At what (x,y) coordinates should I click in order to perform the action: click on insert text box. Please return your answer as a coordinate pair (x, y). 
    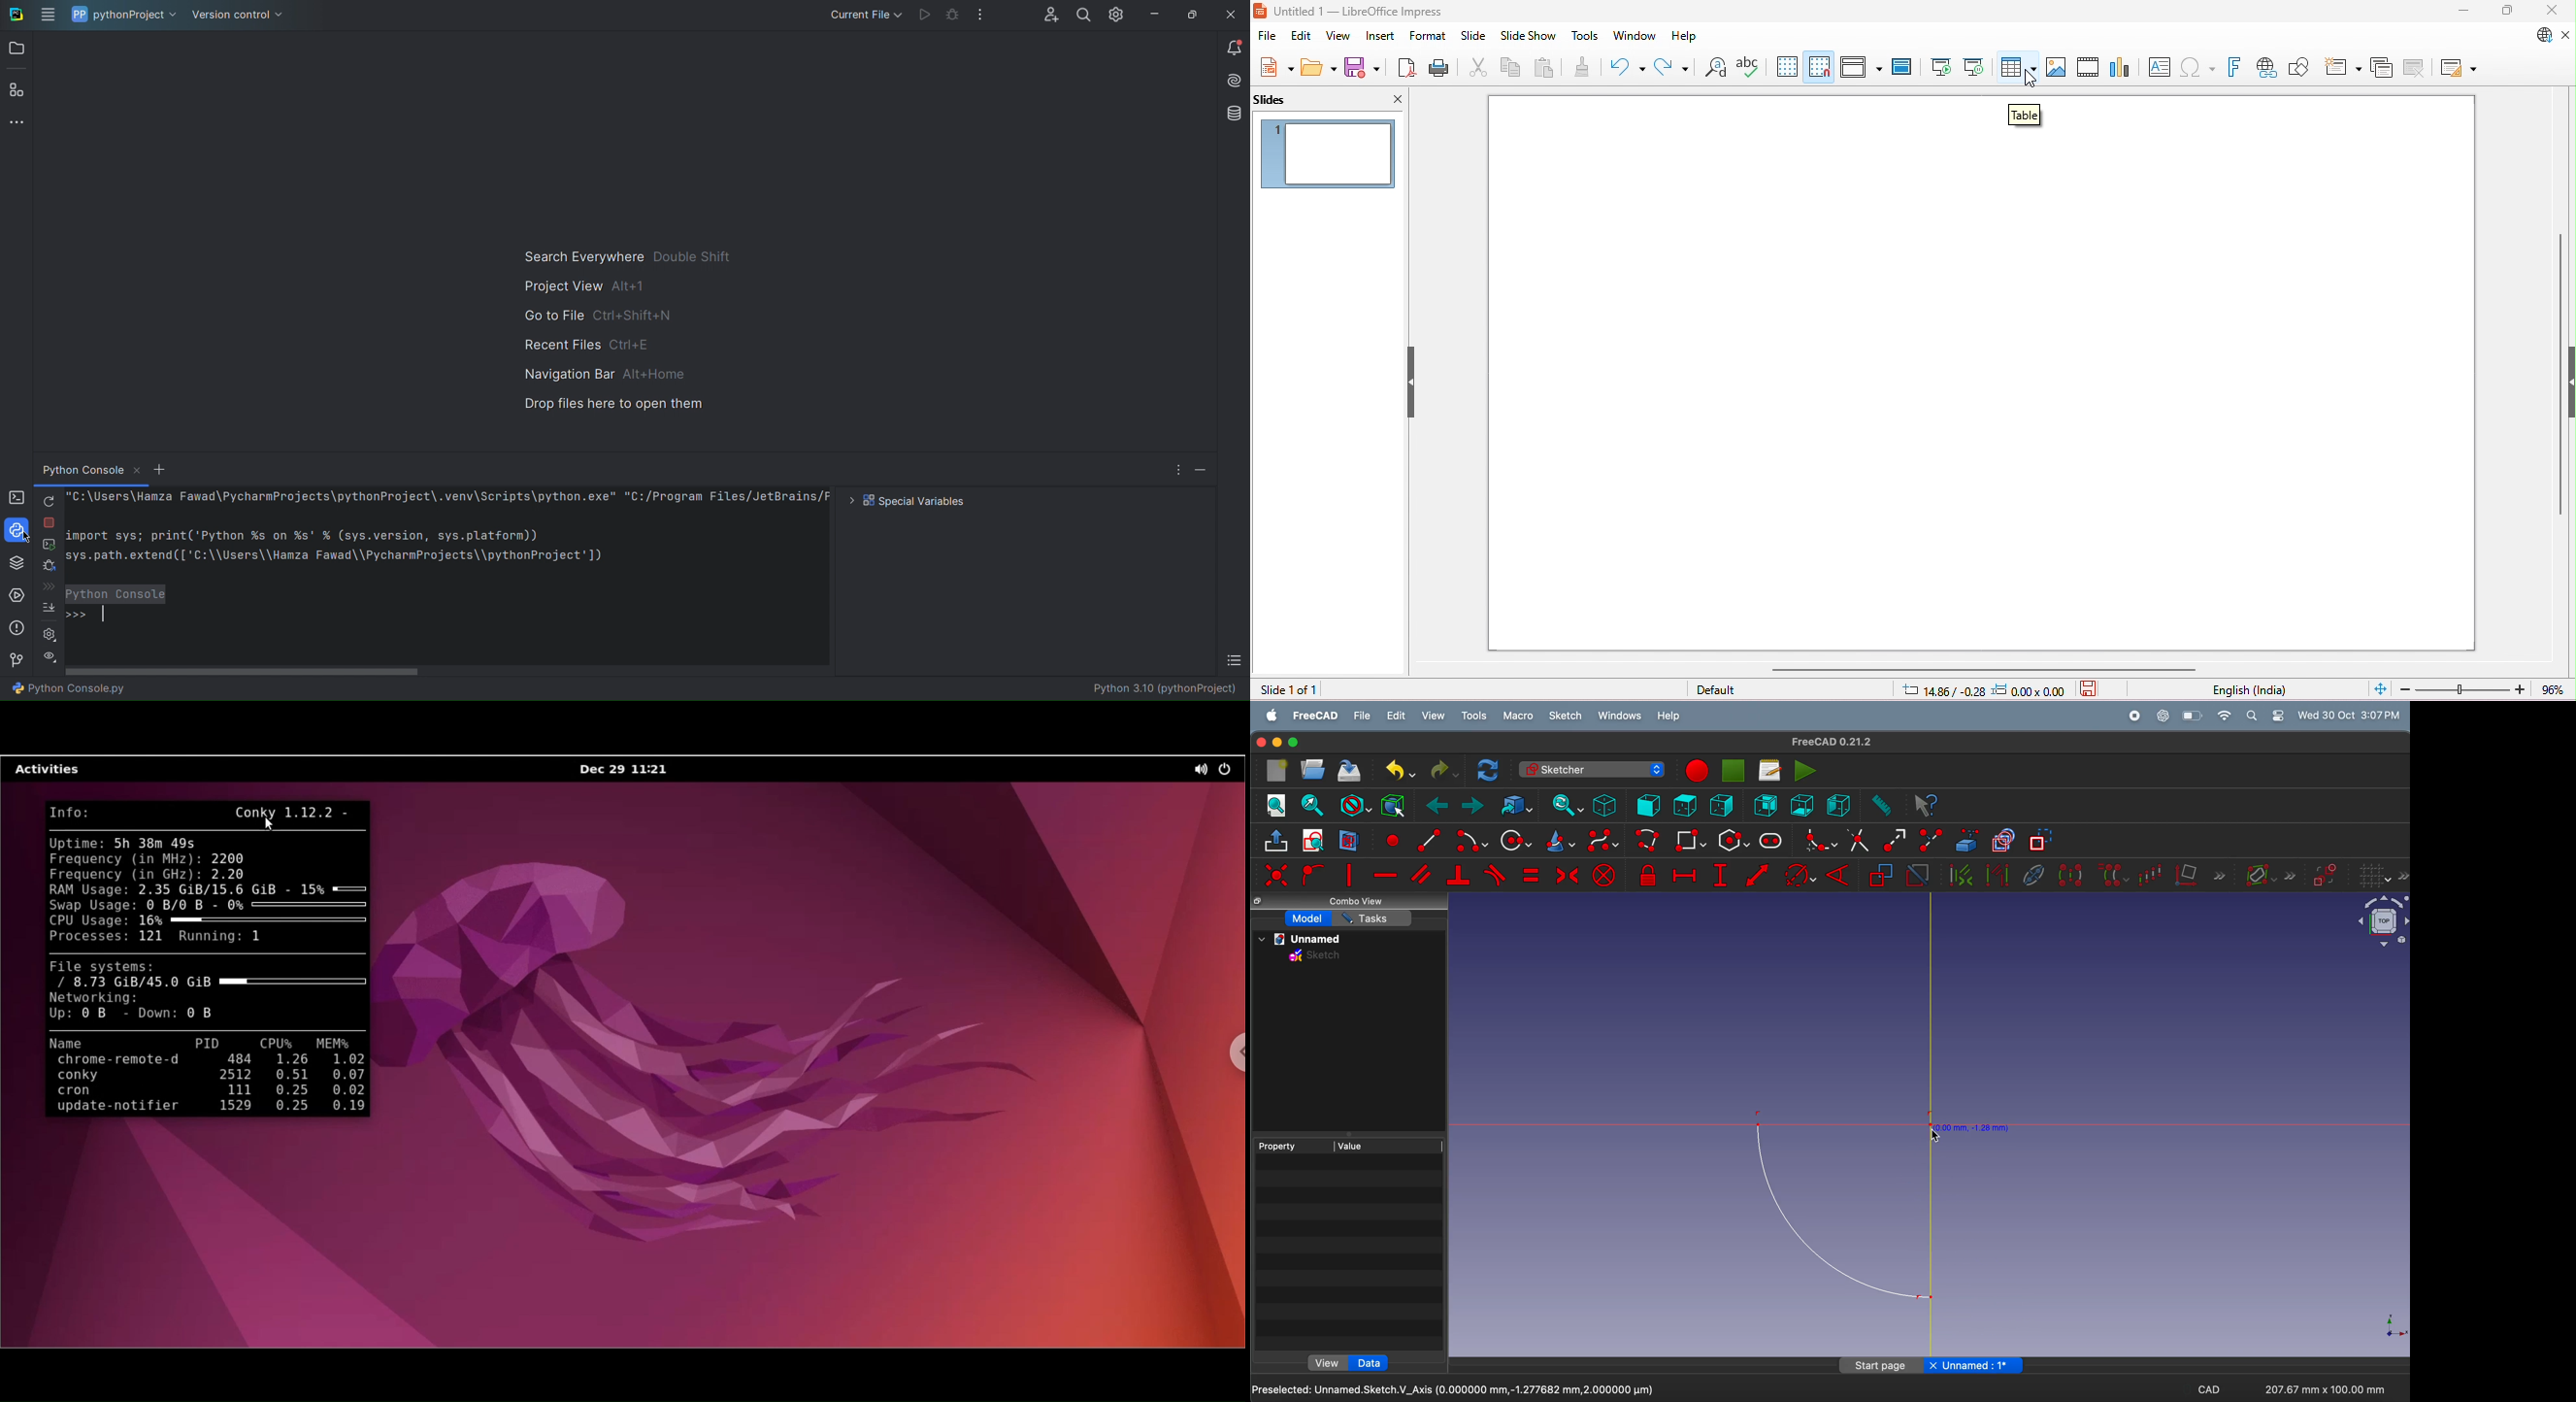
    Looking at the image, I should click on (2159, 66).